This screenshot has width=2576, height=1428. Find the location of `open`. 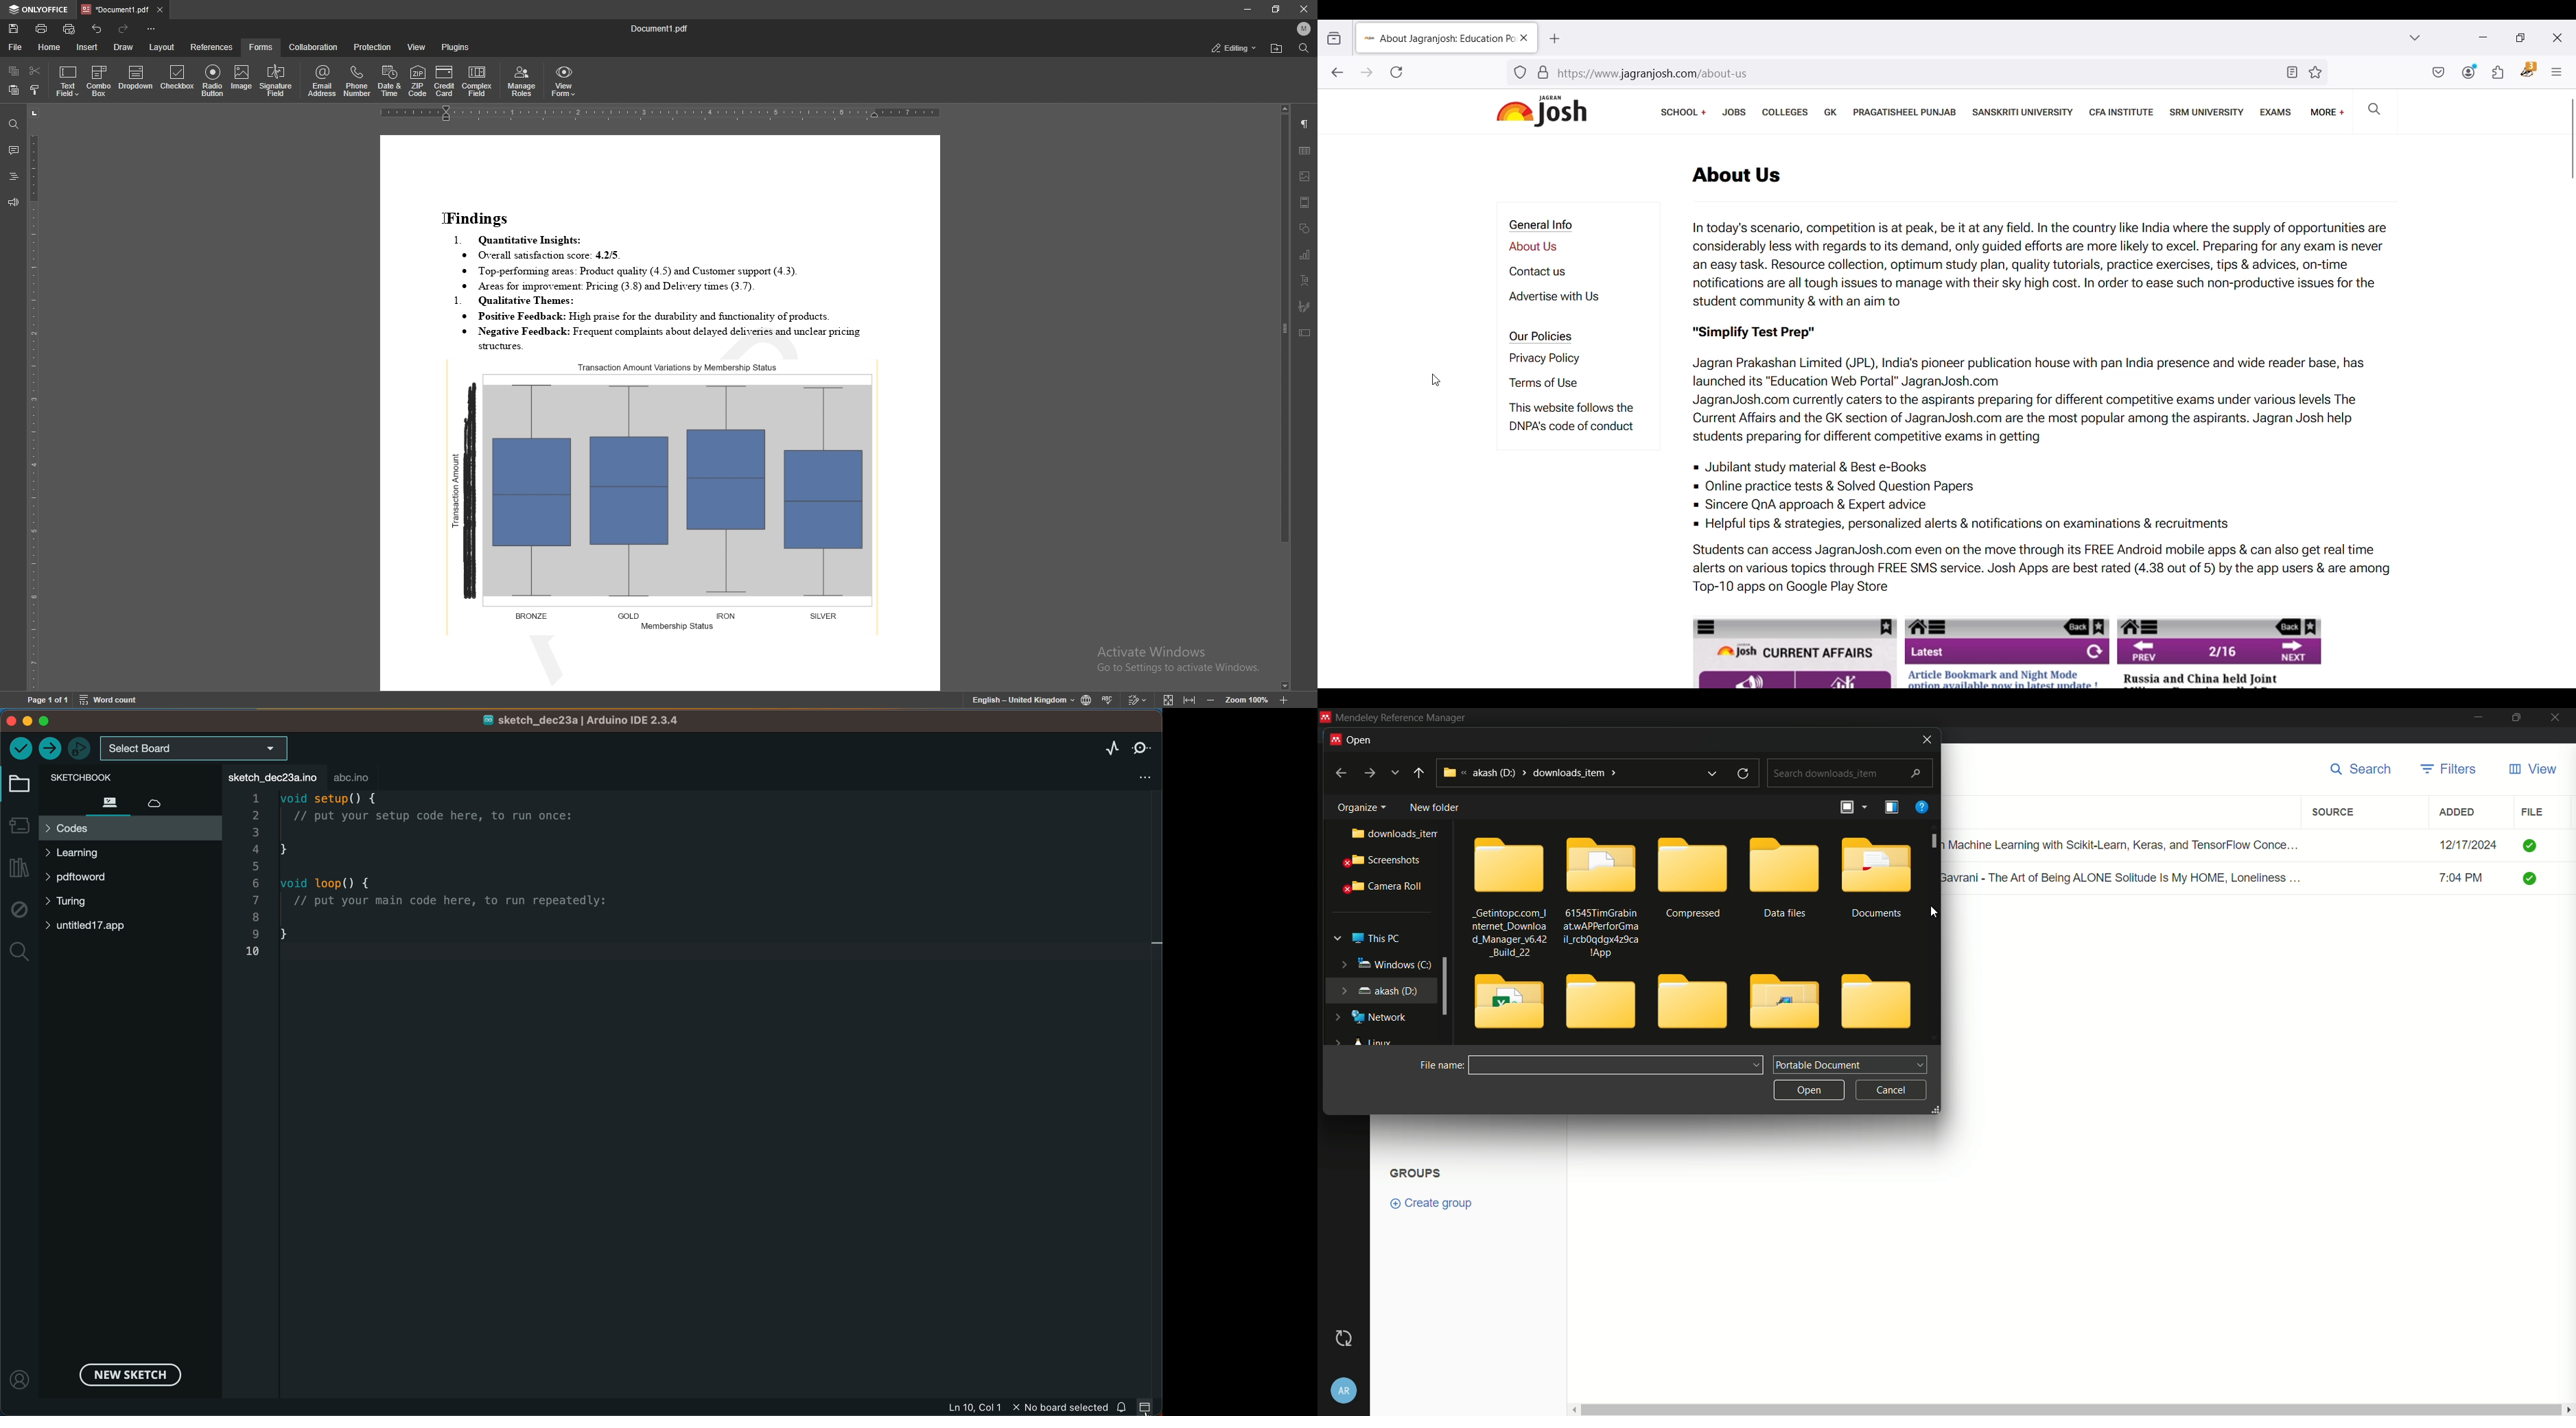

open is located at coordinates (1807, 1088).